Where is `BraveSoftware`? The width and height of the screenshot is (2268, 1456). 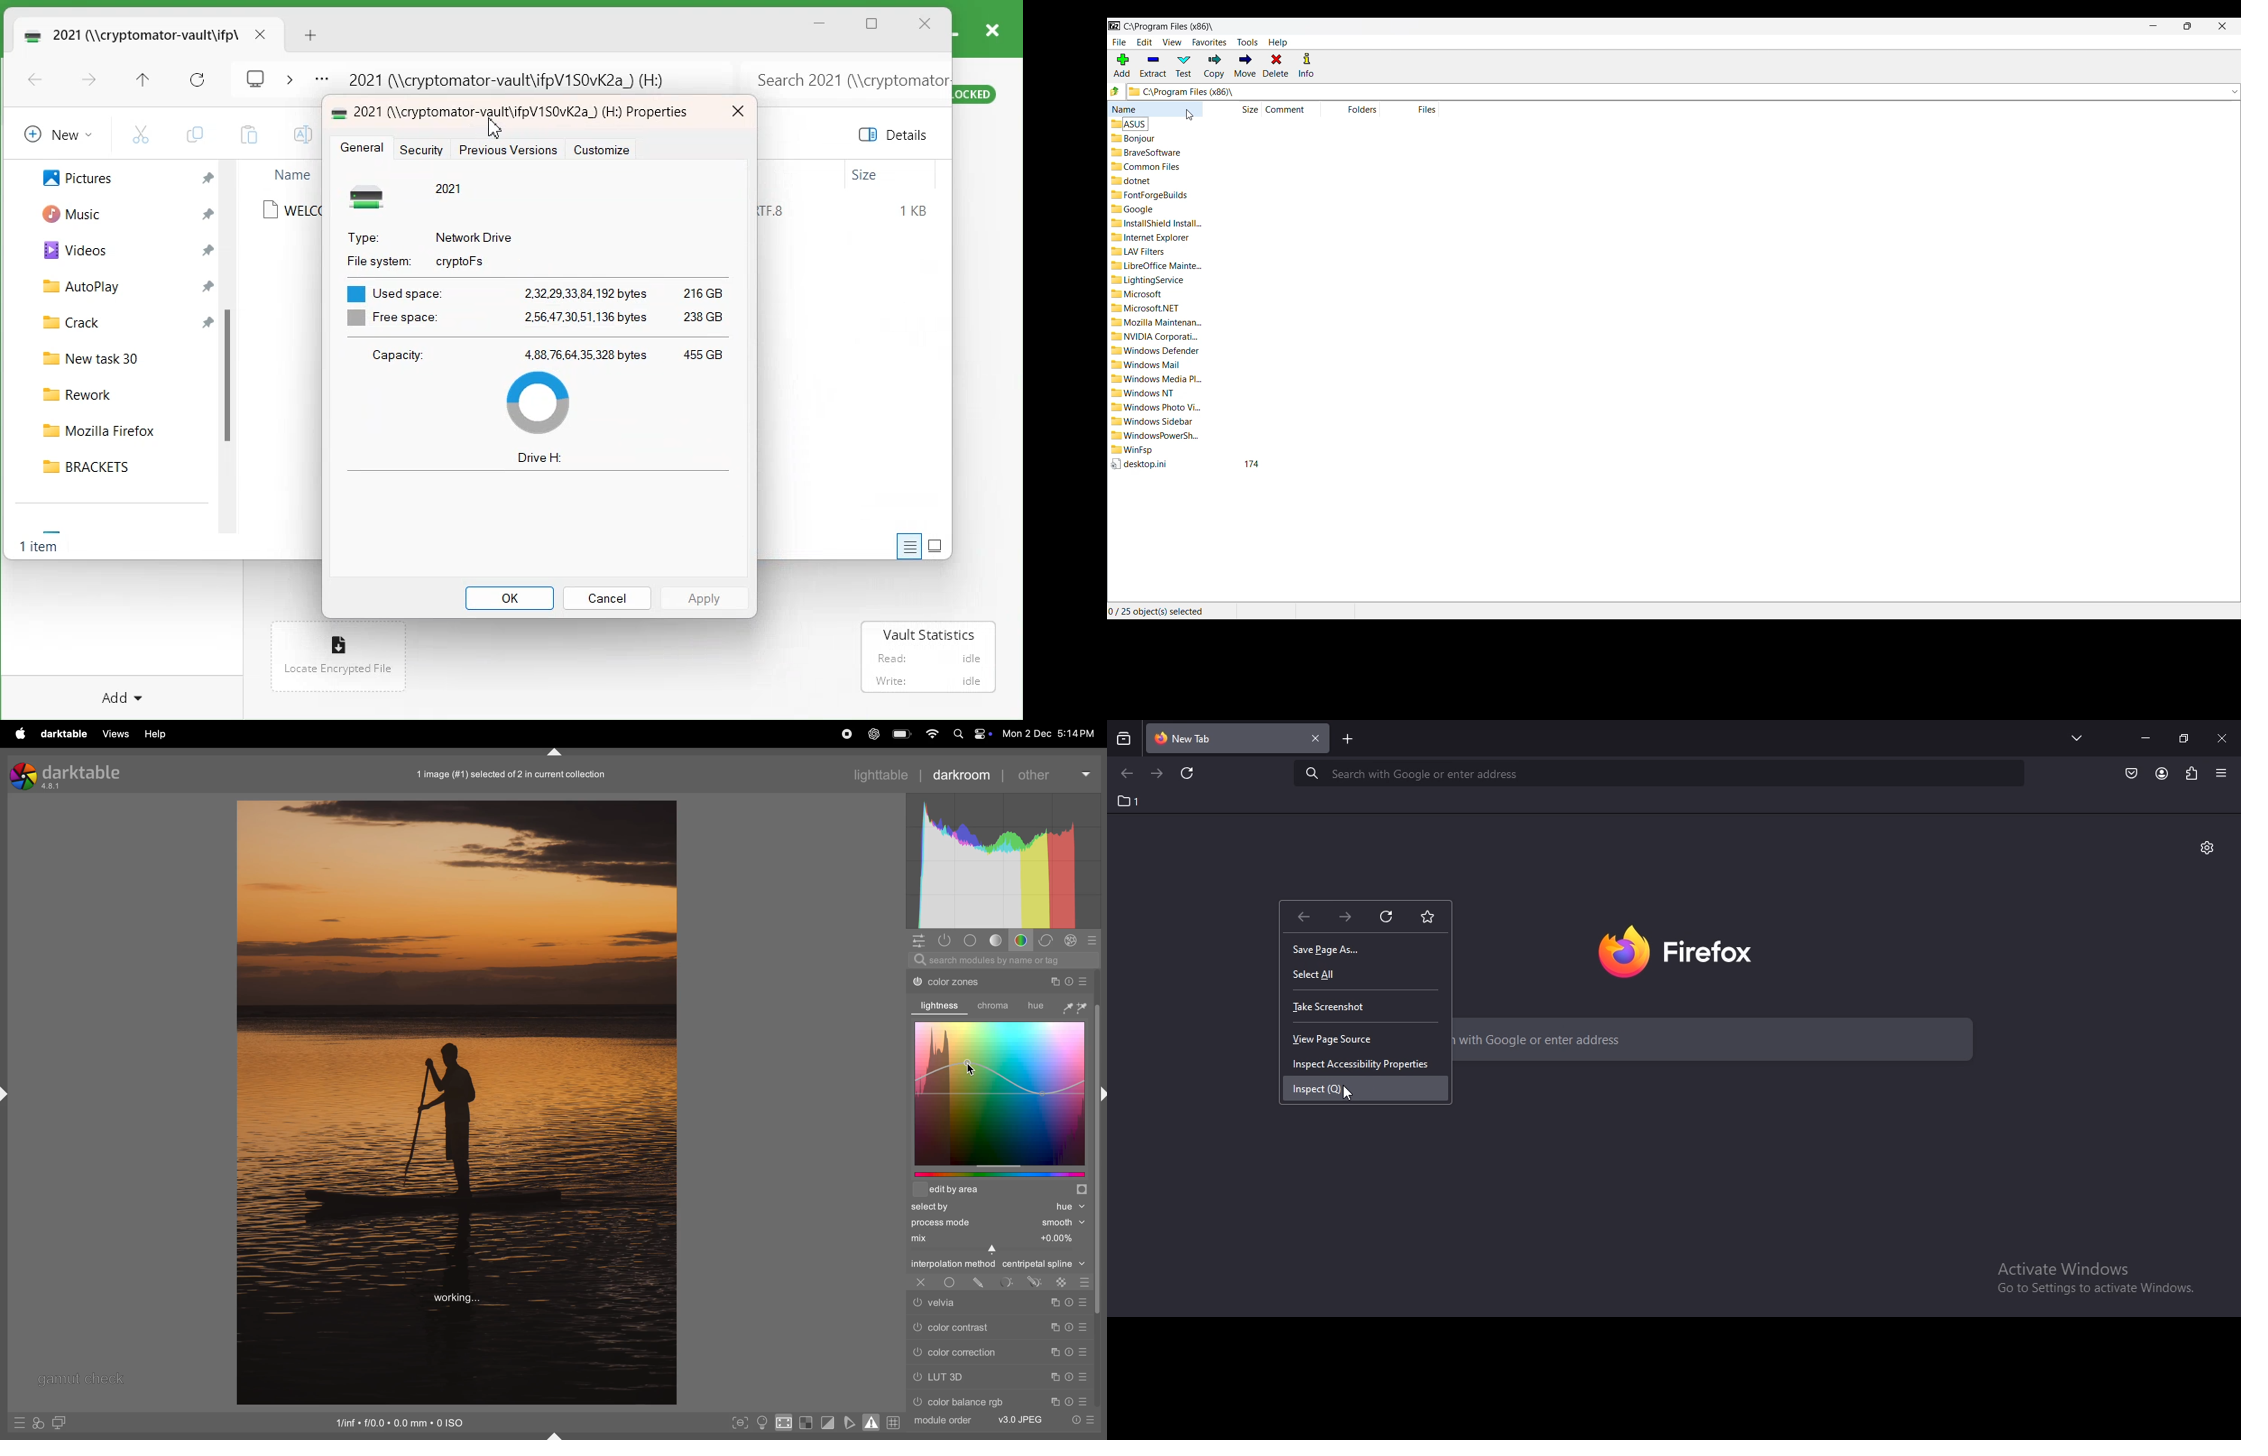
BraveSoftware is located at coordinates (1147, 154).